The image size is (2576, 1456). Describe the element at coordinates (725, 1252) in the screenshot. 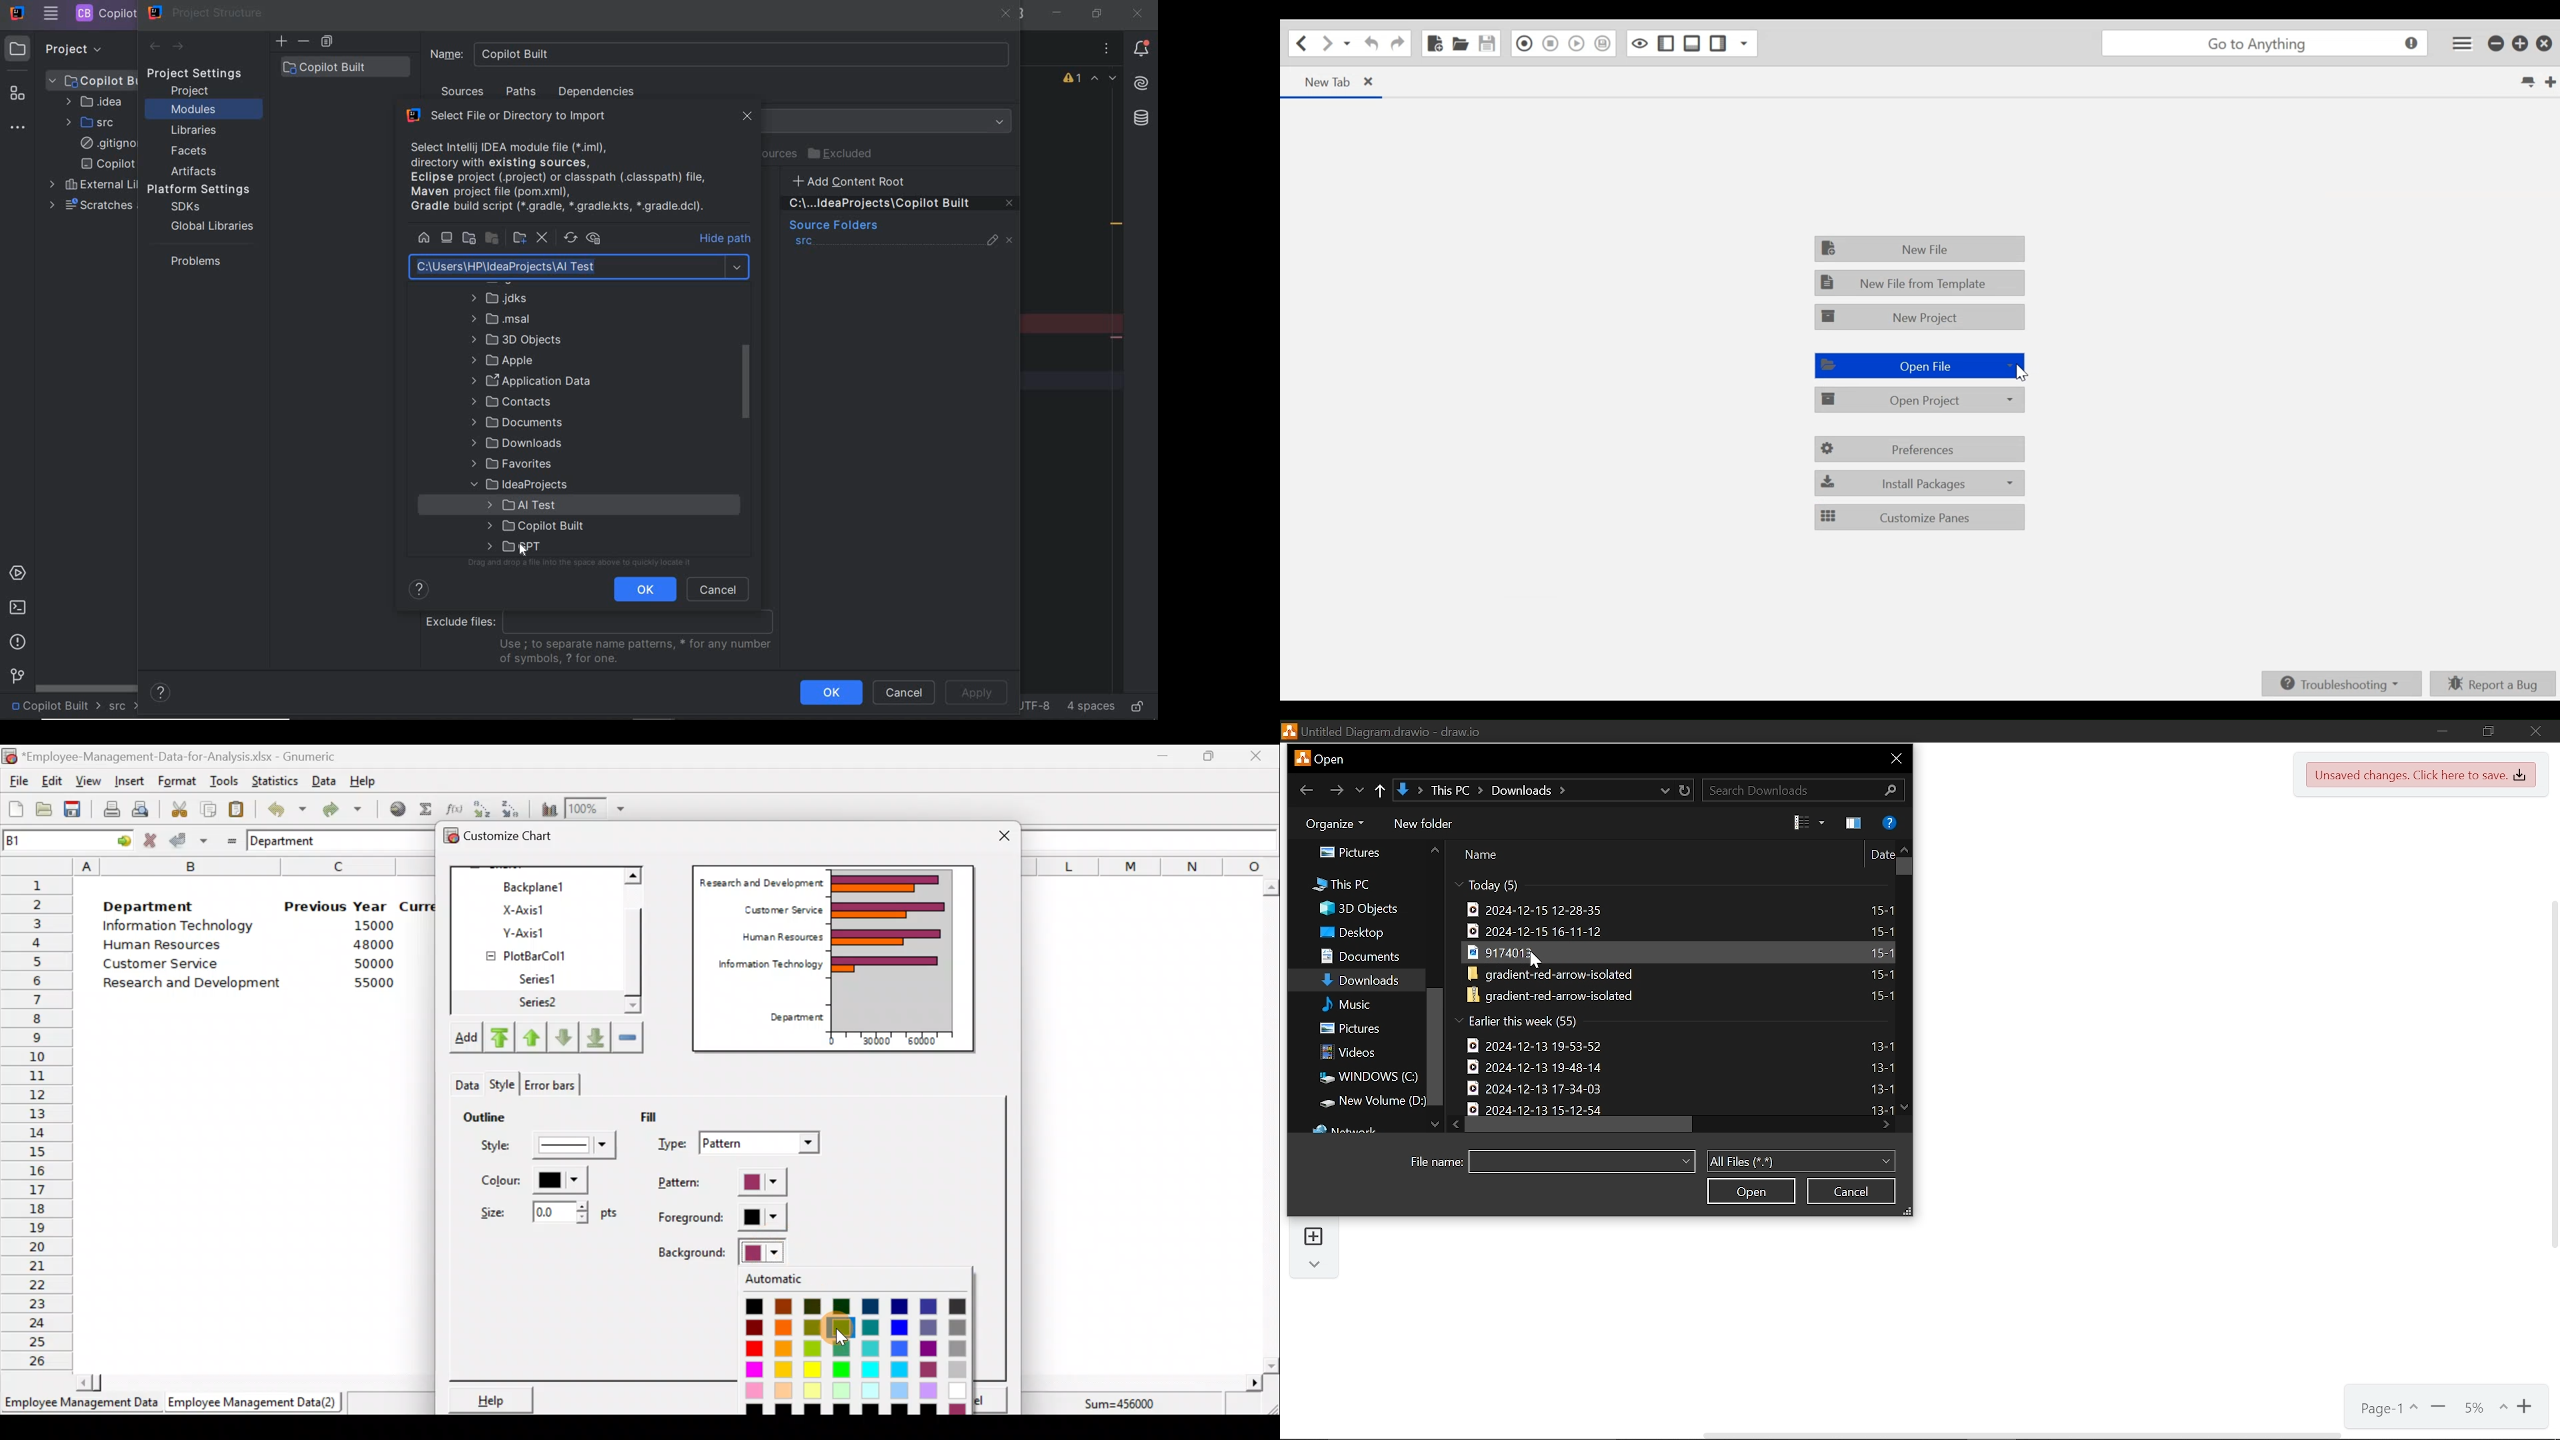

I see `Background` at that location.